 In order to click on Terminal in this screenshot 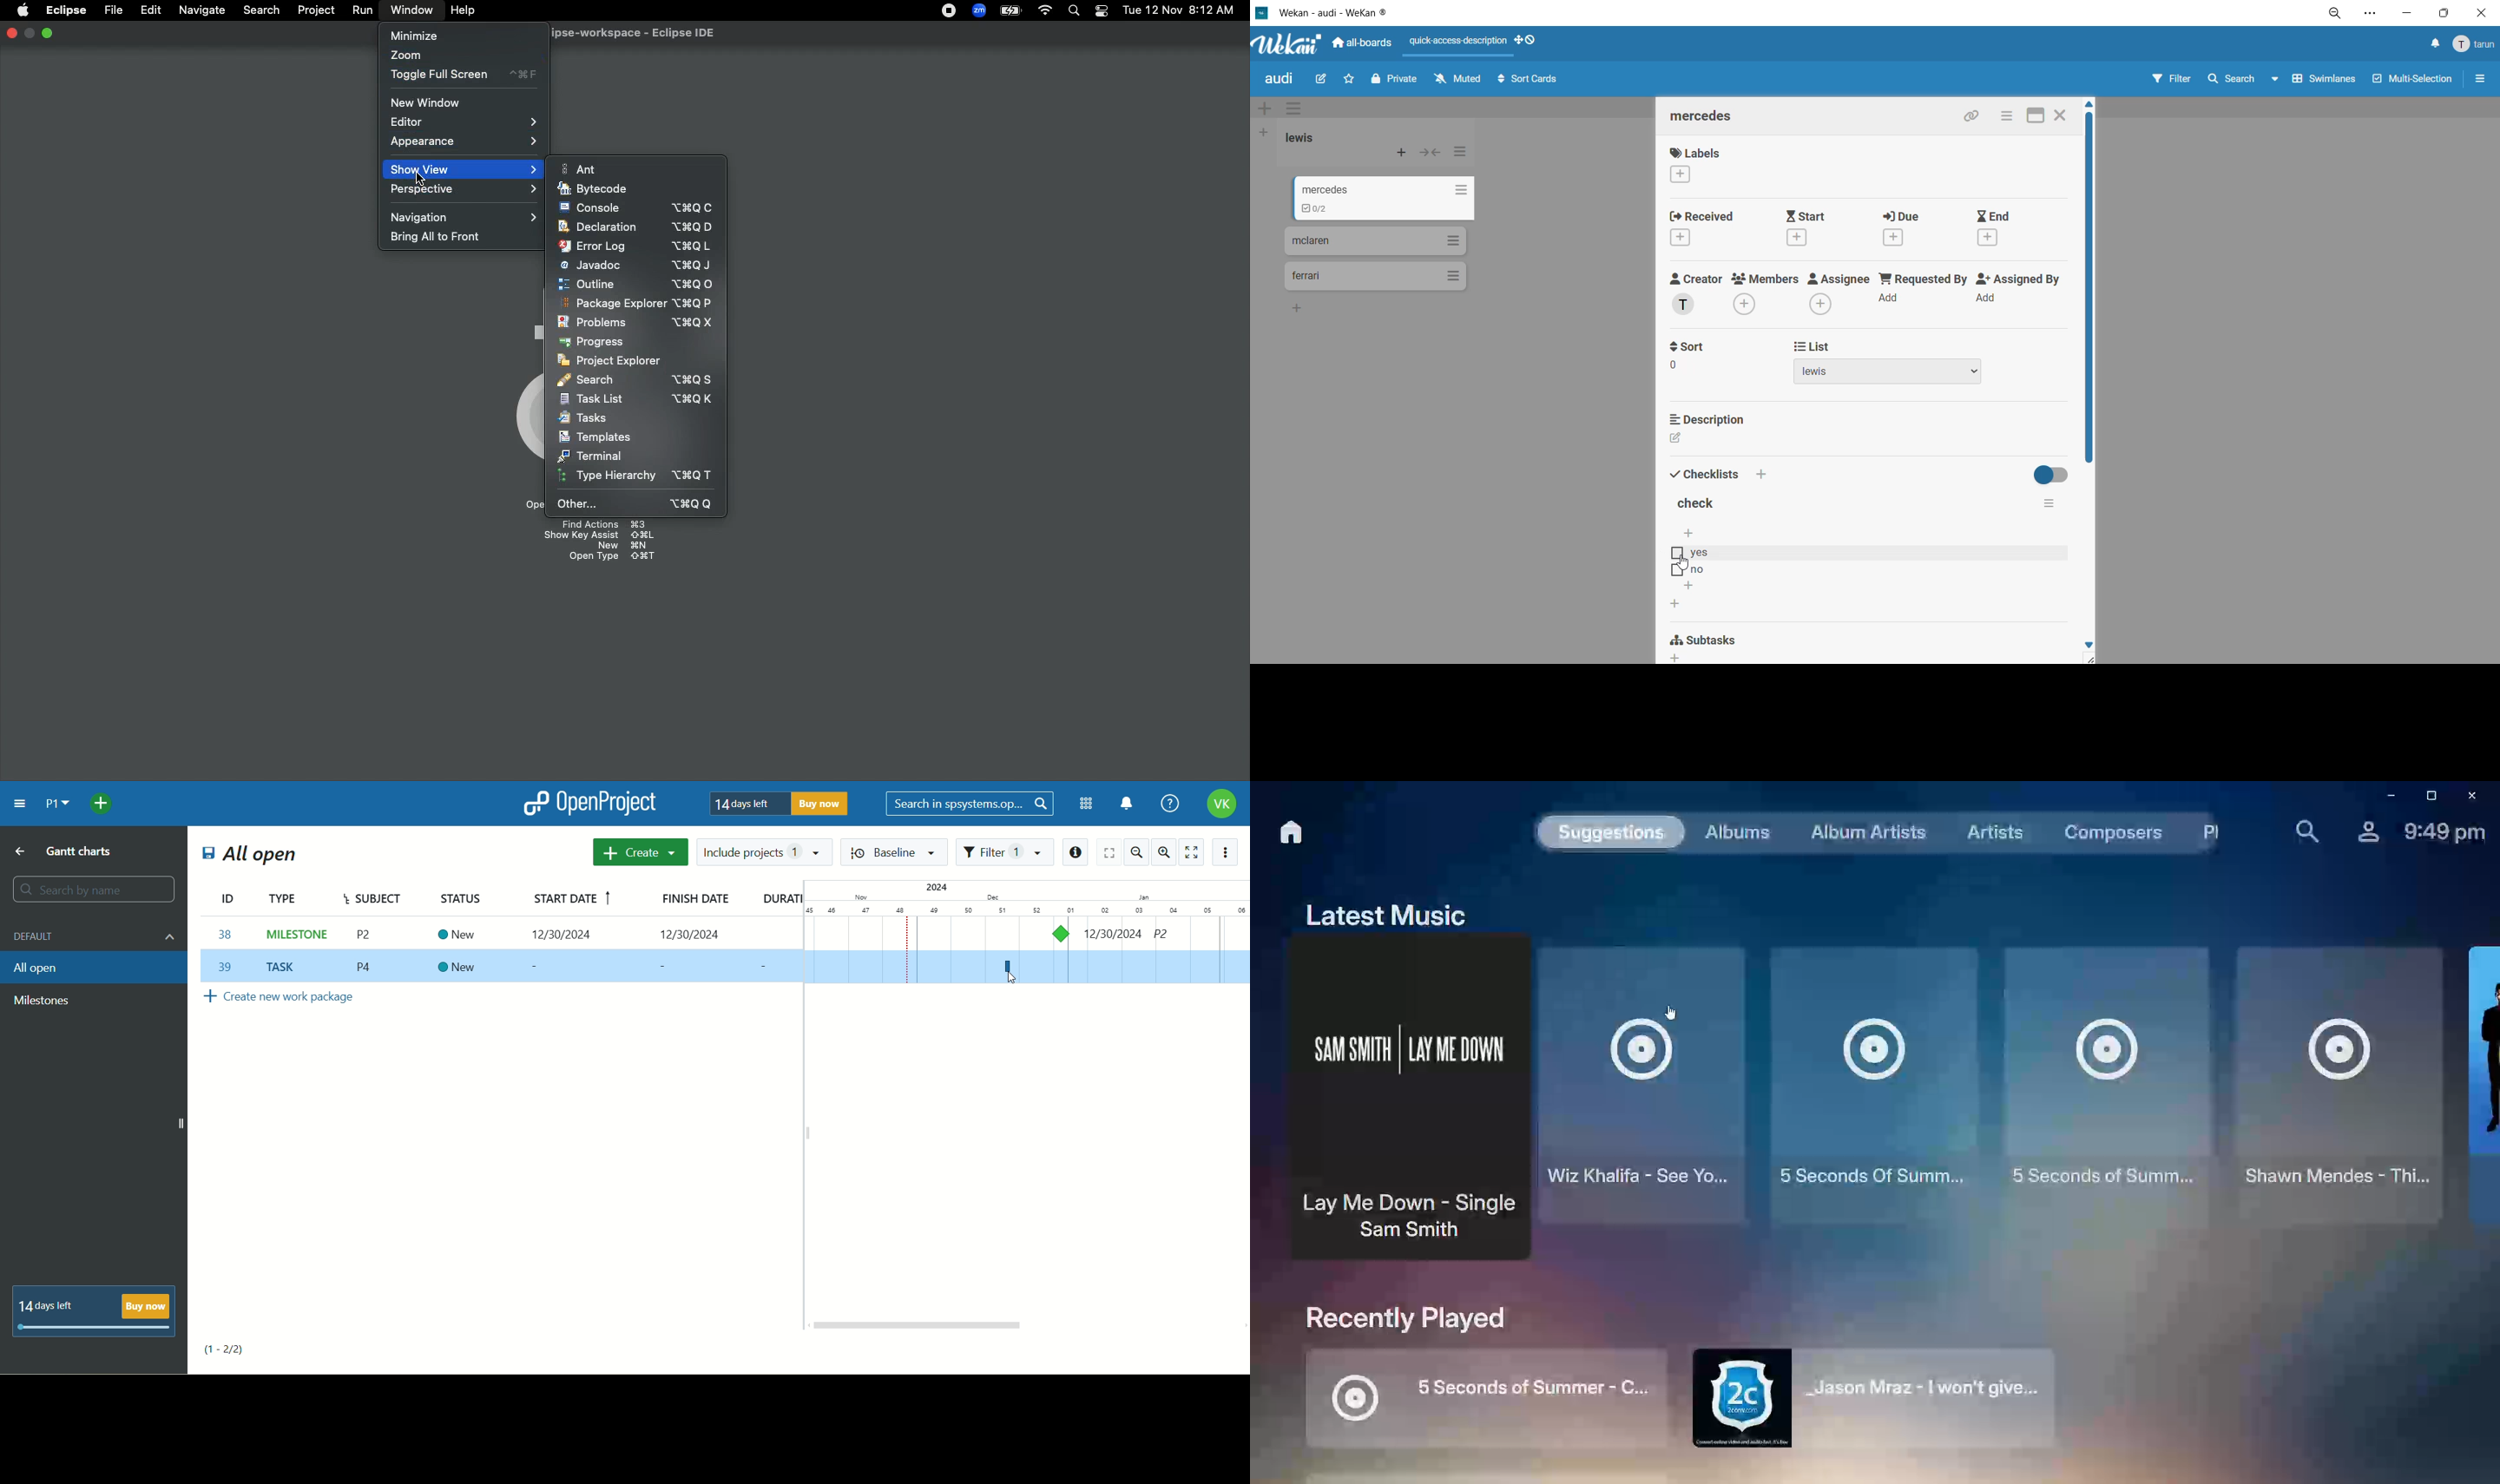, I will do `click(590, 456)`.